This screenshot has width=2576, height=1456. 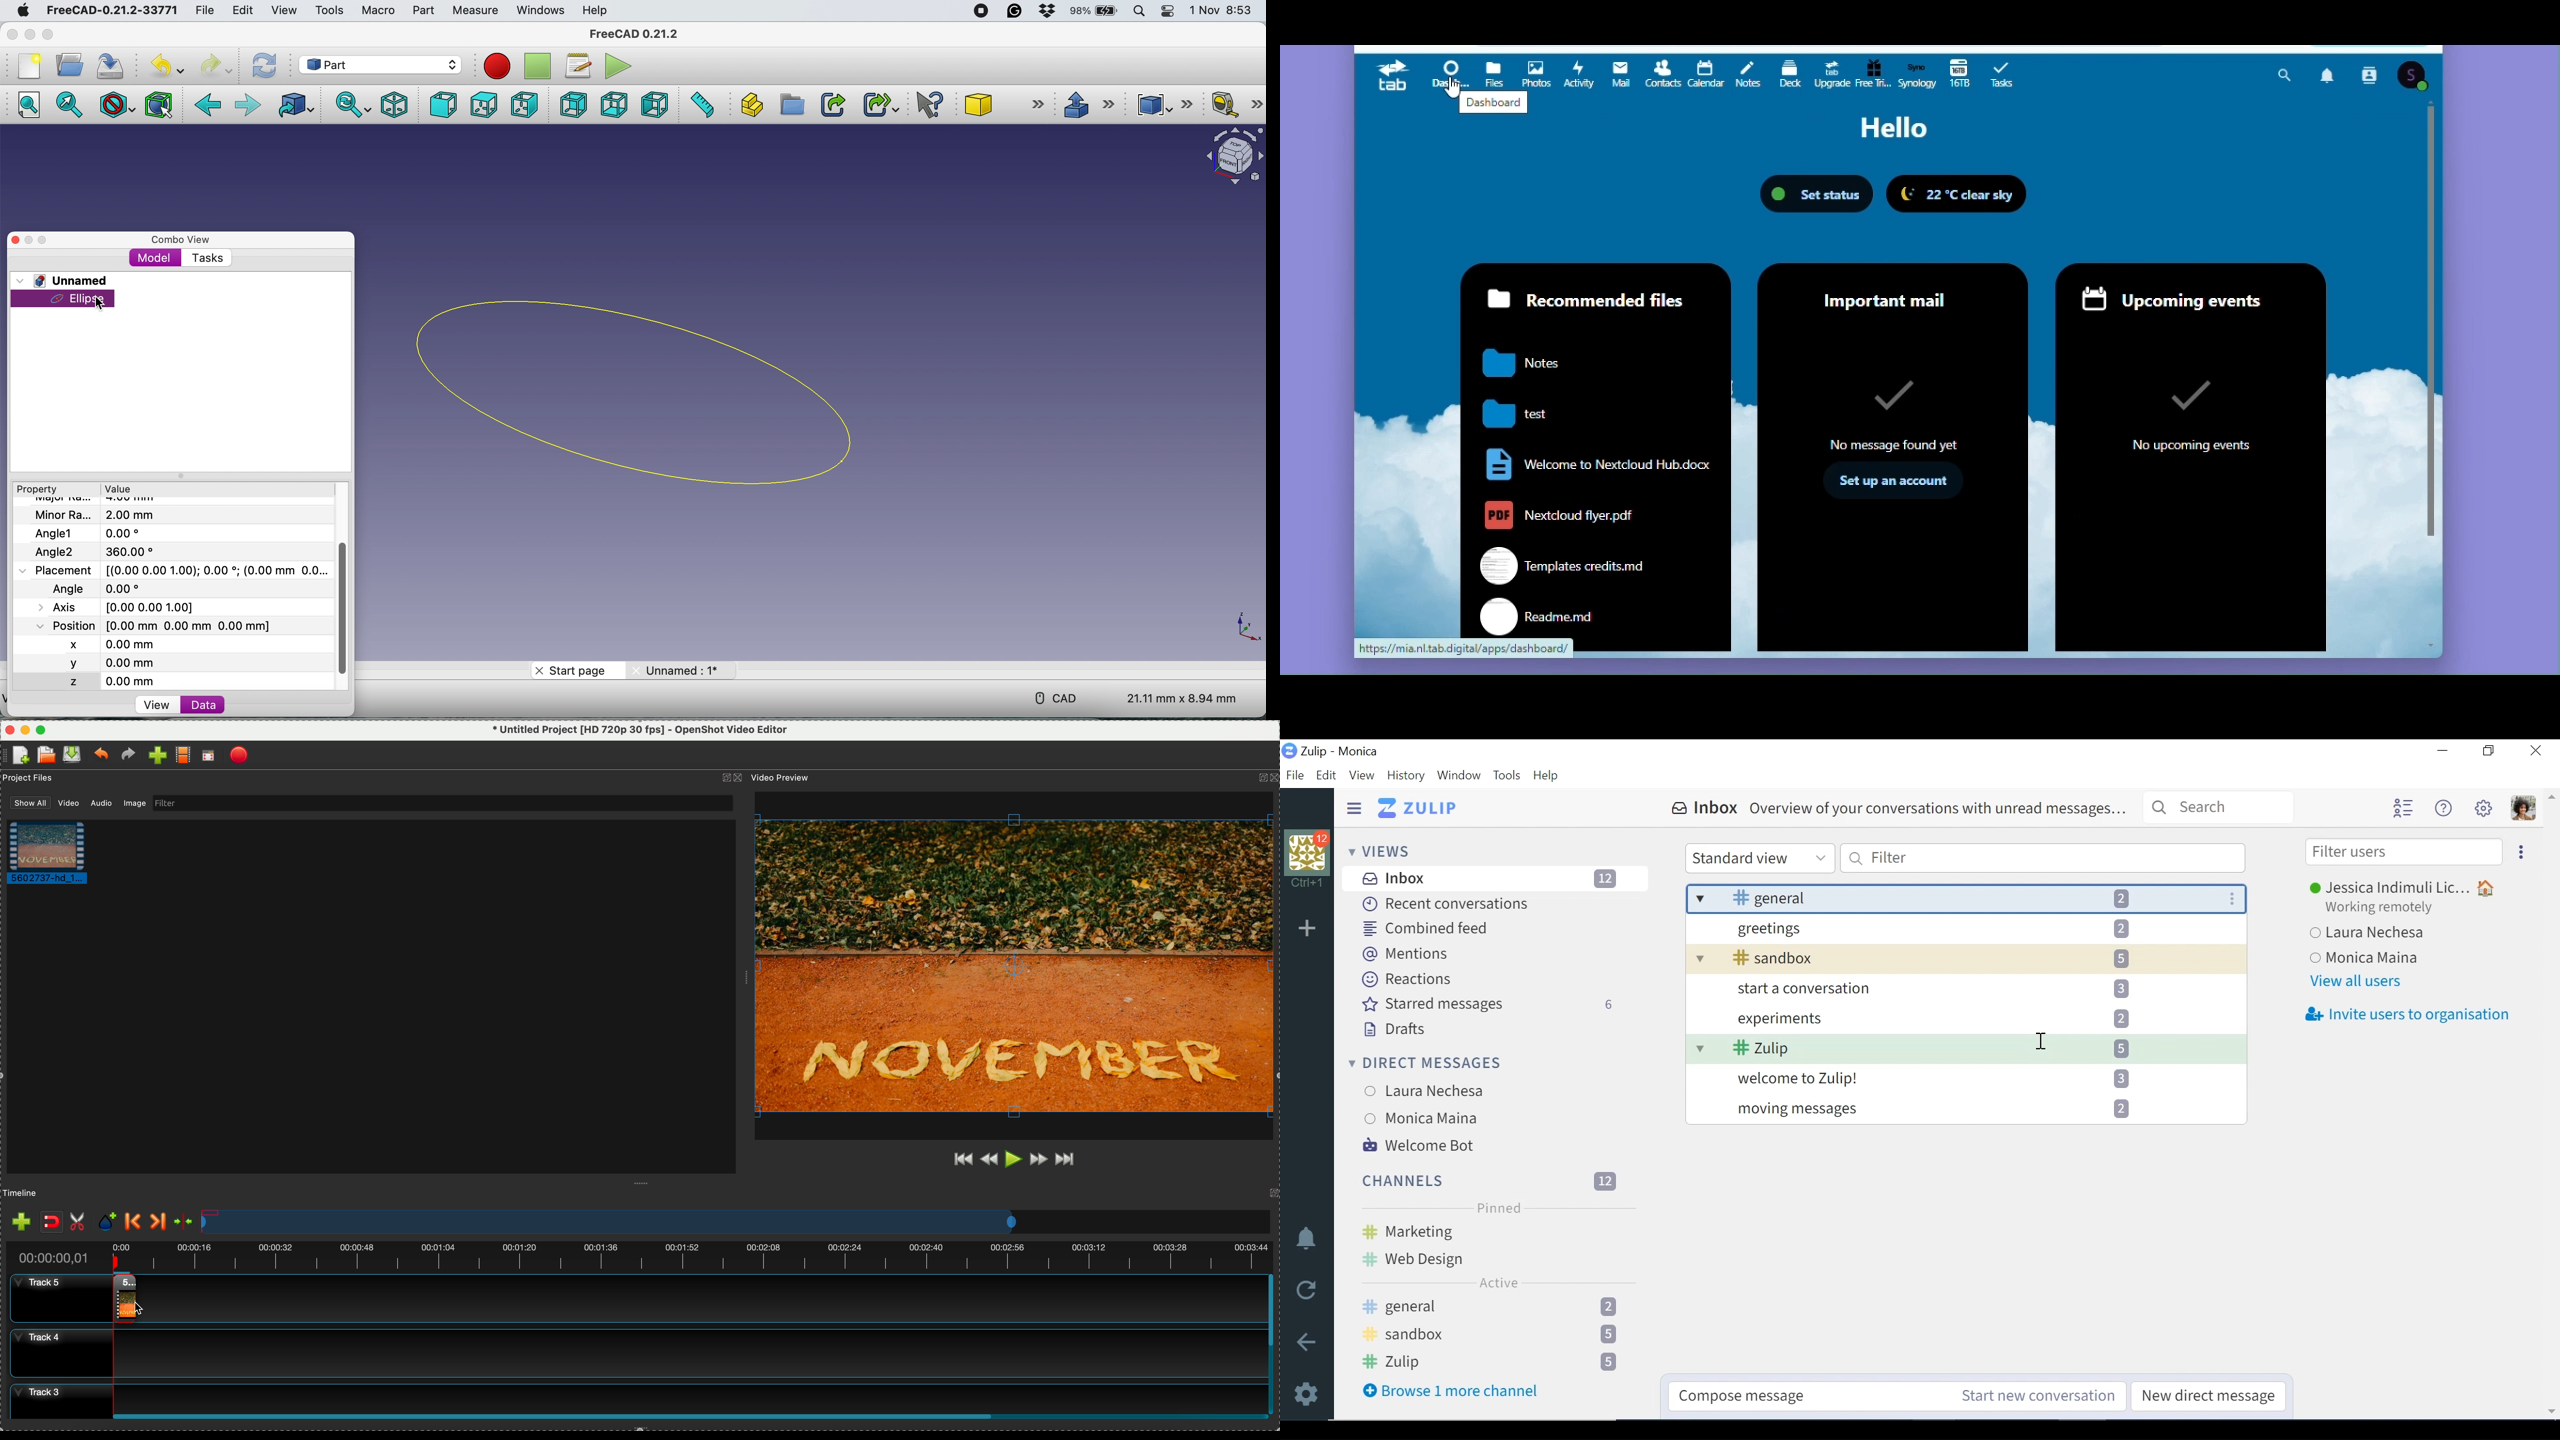 What do you see at coordinates (180, 240) in the screenshot?
I see `combo view` at bounding box center [180, 240].